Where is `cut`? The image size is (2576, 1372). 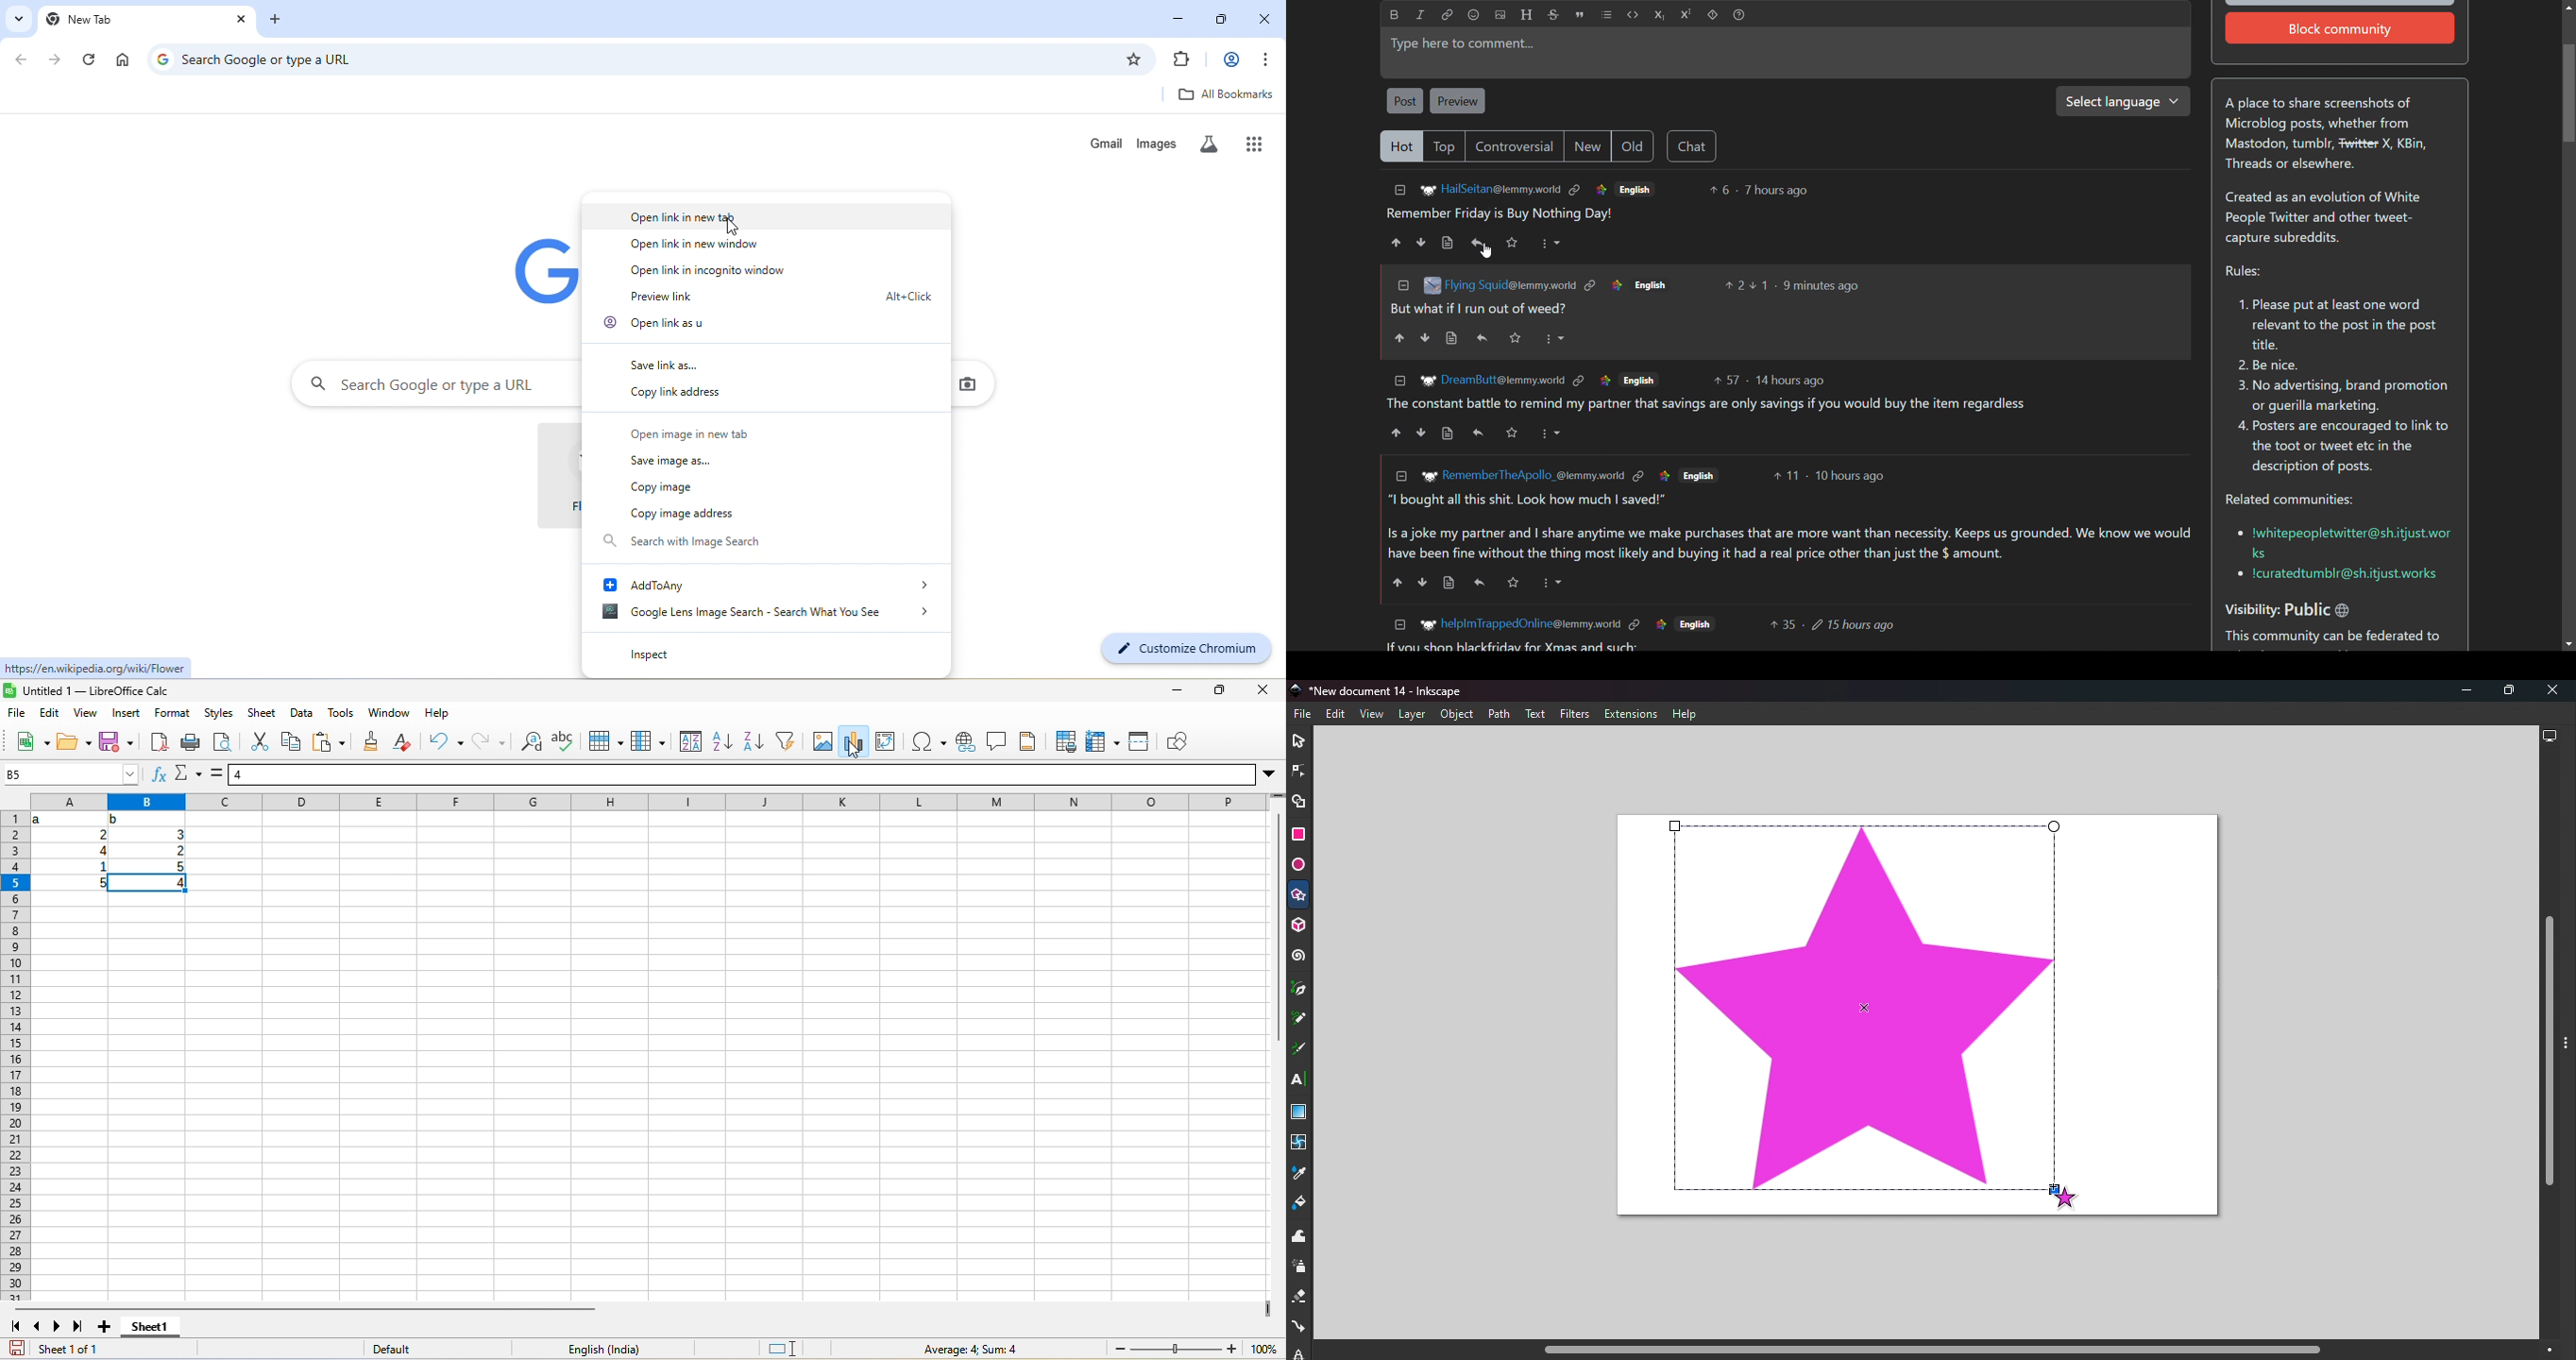 cut is located at coordinates (259, 740).